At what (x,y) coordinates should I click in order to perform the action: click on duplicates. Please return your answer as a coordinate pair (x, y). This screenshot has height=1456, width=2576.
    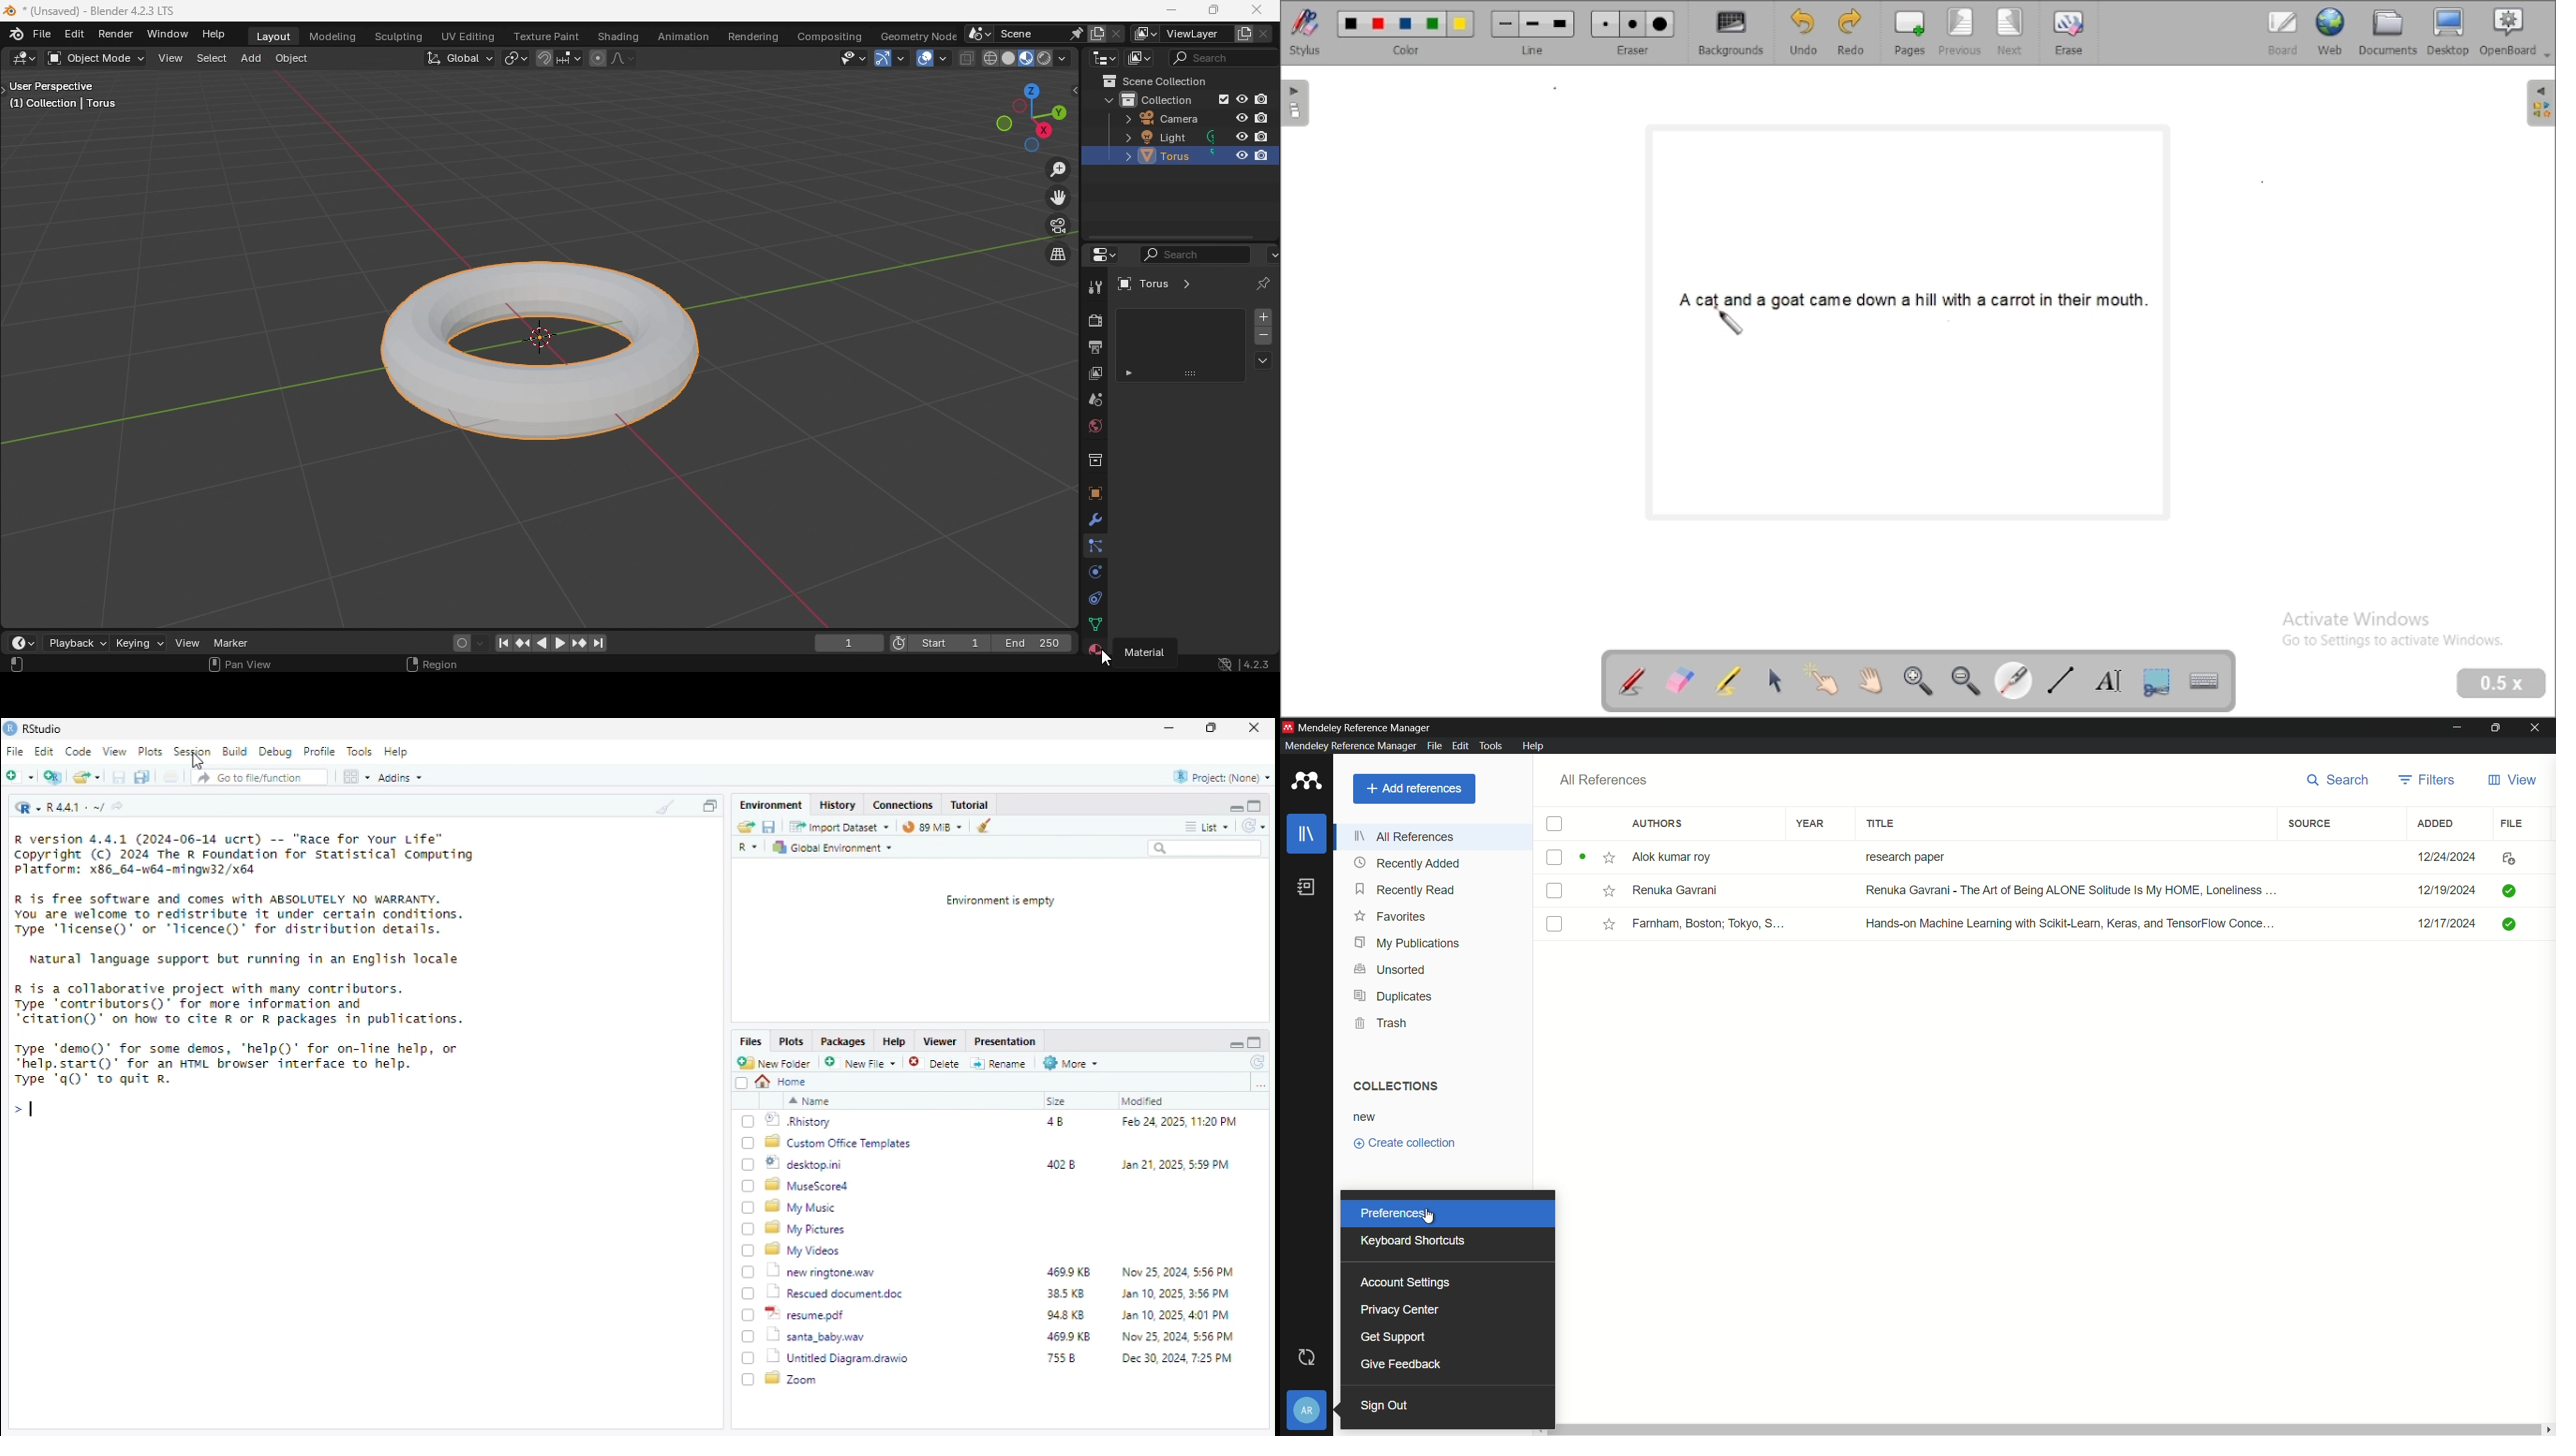
    Looking at the image, I should click on (1392, 997).